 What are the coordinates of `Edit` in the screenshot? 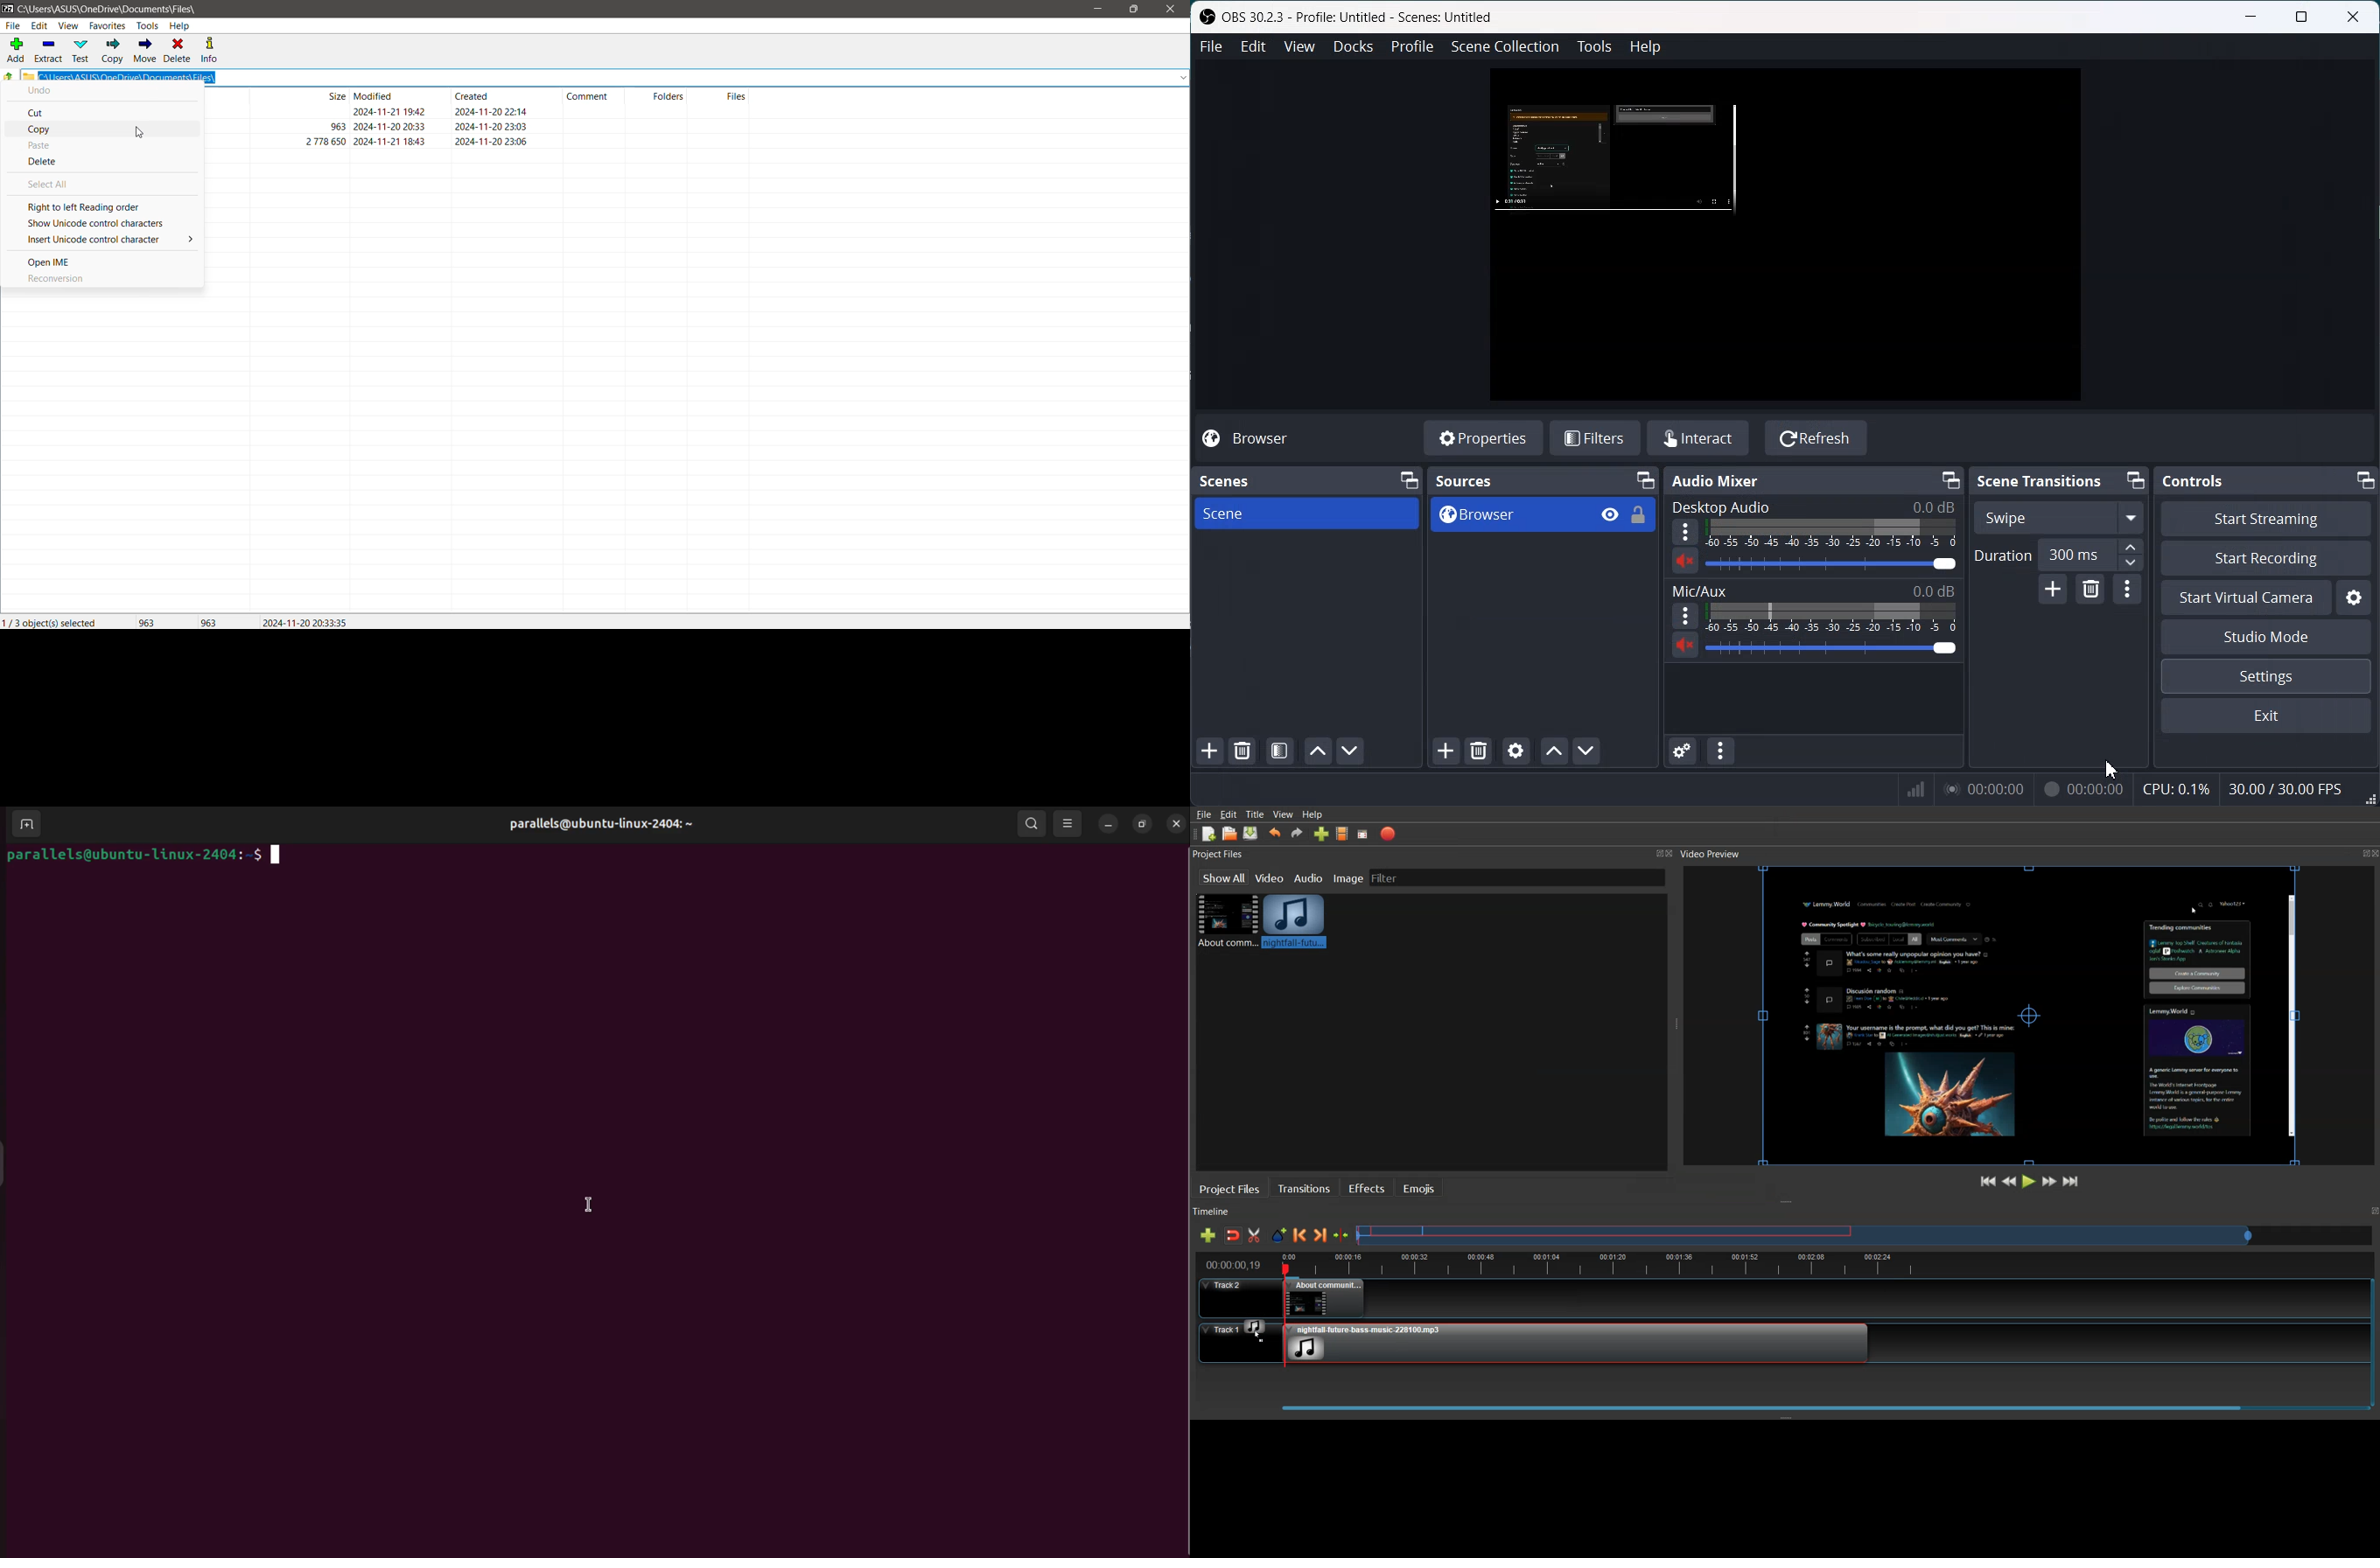 It's located at (1254, 45).